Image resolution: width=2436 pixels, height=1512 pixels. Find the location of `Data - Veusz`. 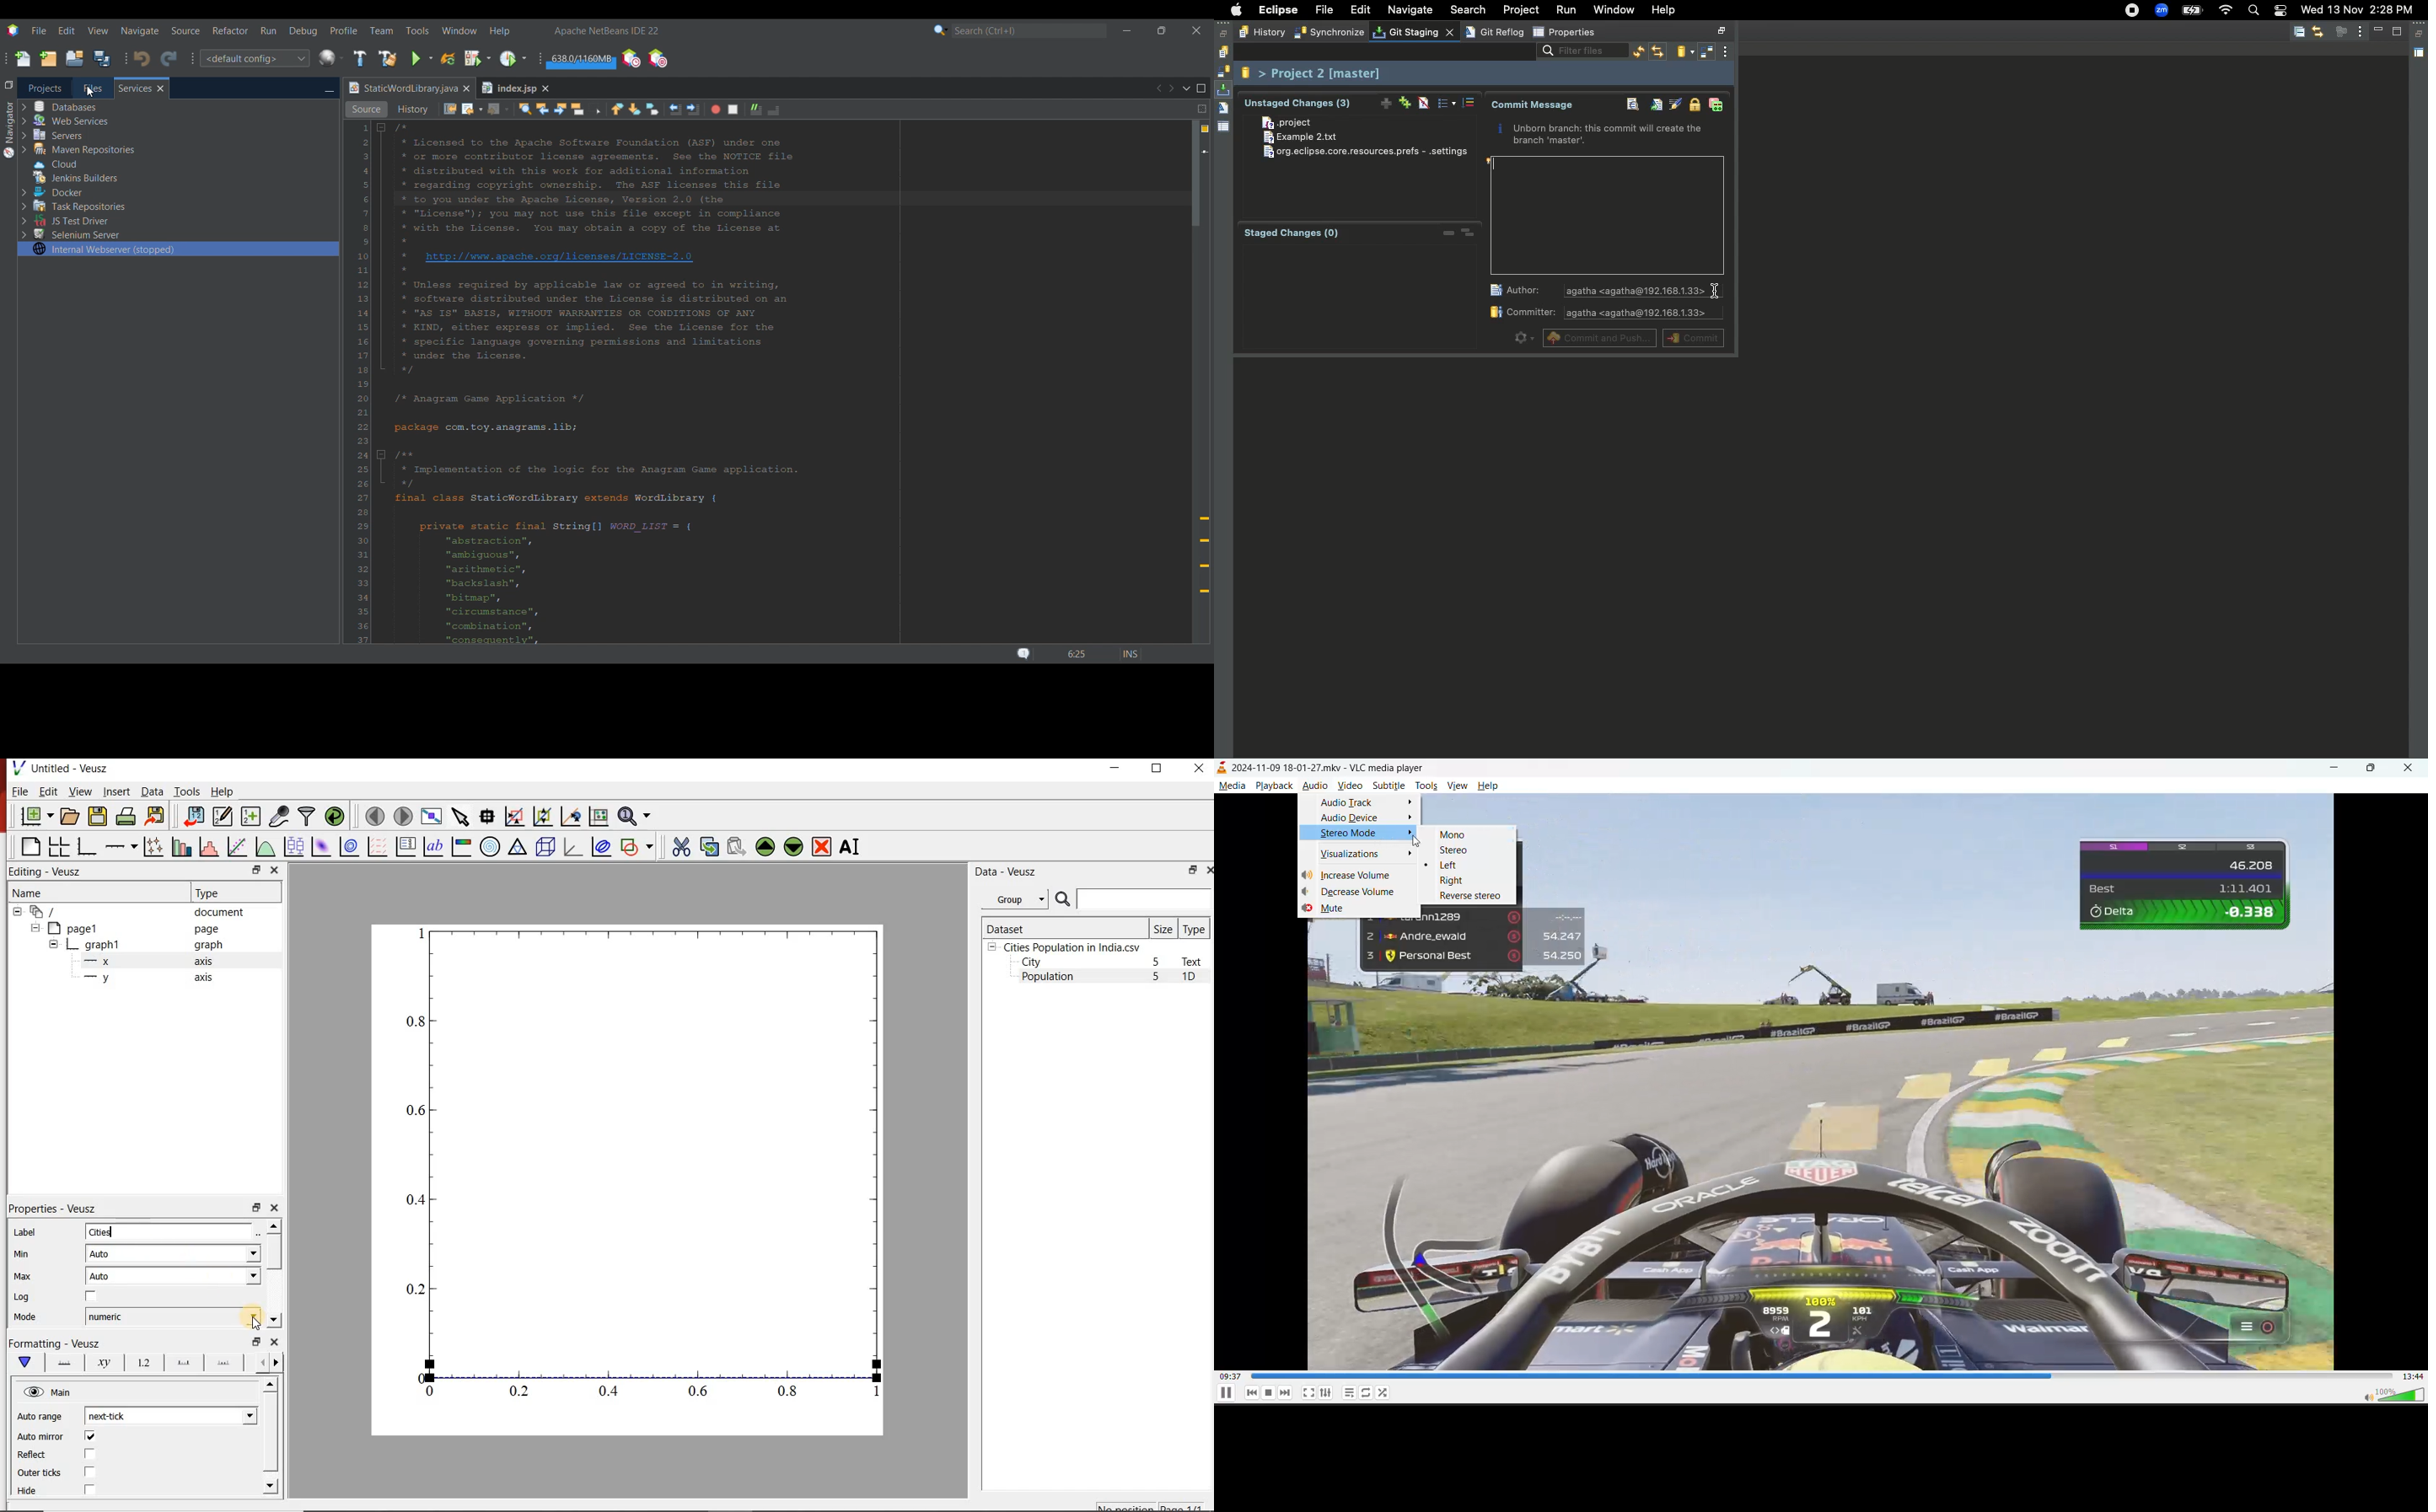

Data - Veusz is located at coordinates (1003, 871).